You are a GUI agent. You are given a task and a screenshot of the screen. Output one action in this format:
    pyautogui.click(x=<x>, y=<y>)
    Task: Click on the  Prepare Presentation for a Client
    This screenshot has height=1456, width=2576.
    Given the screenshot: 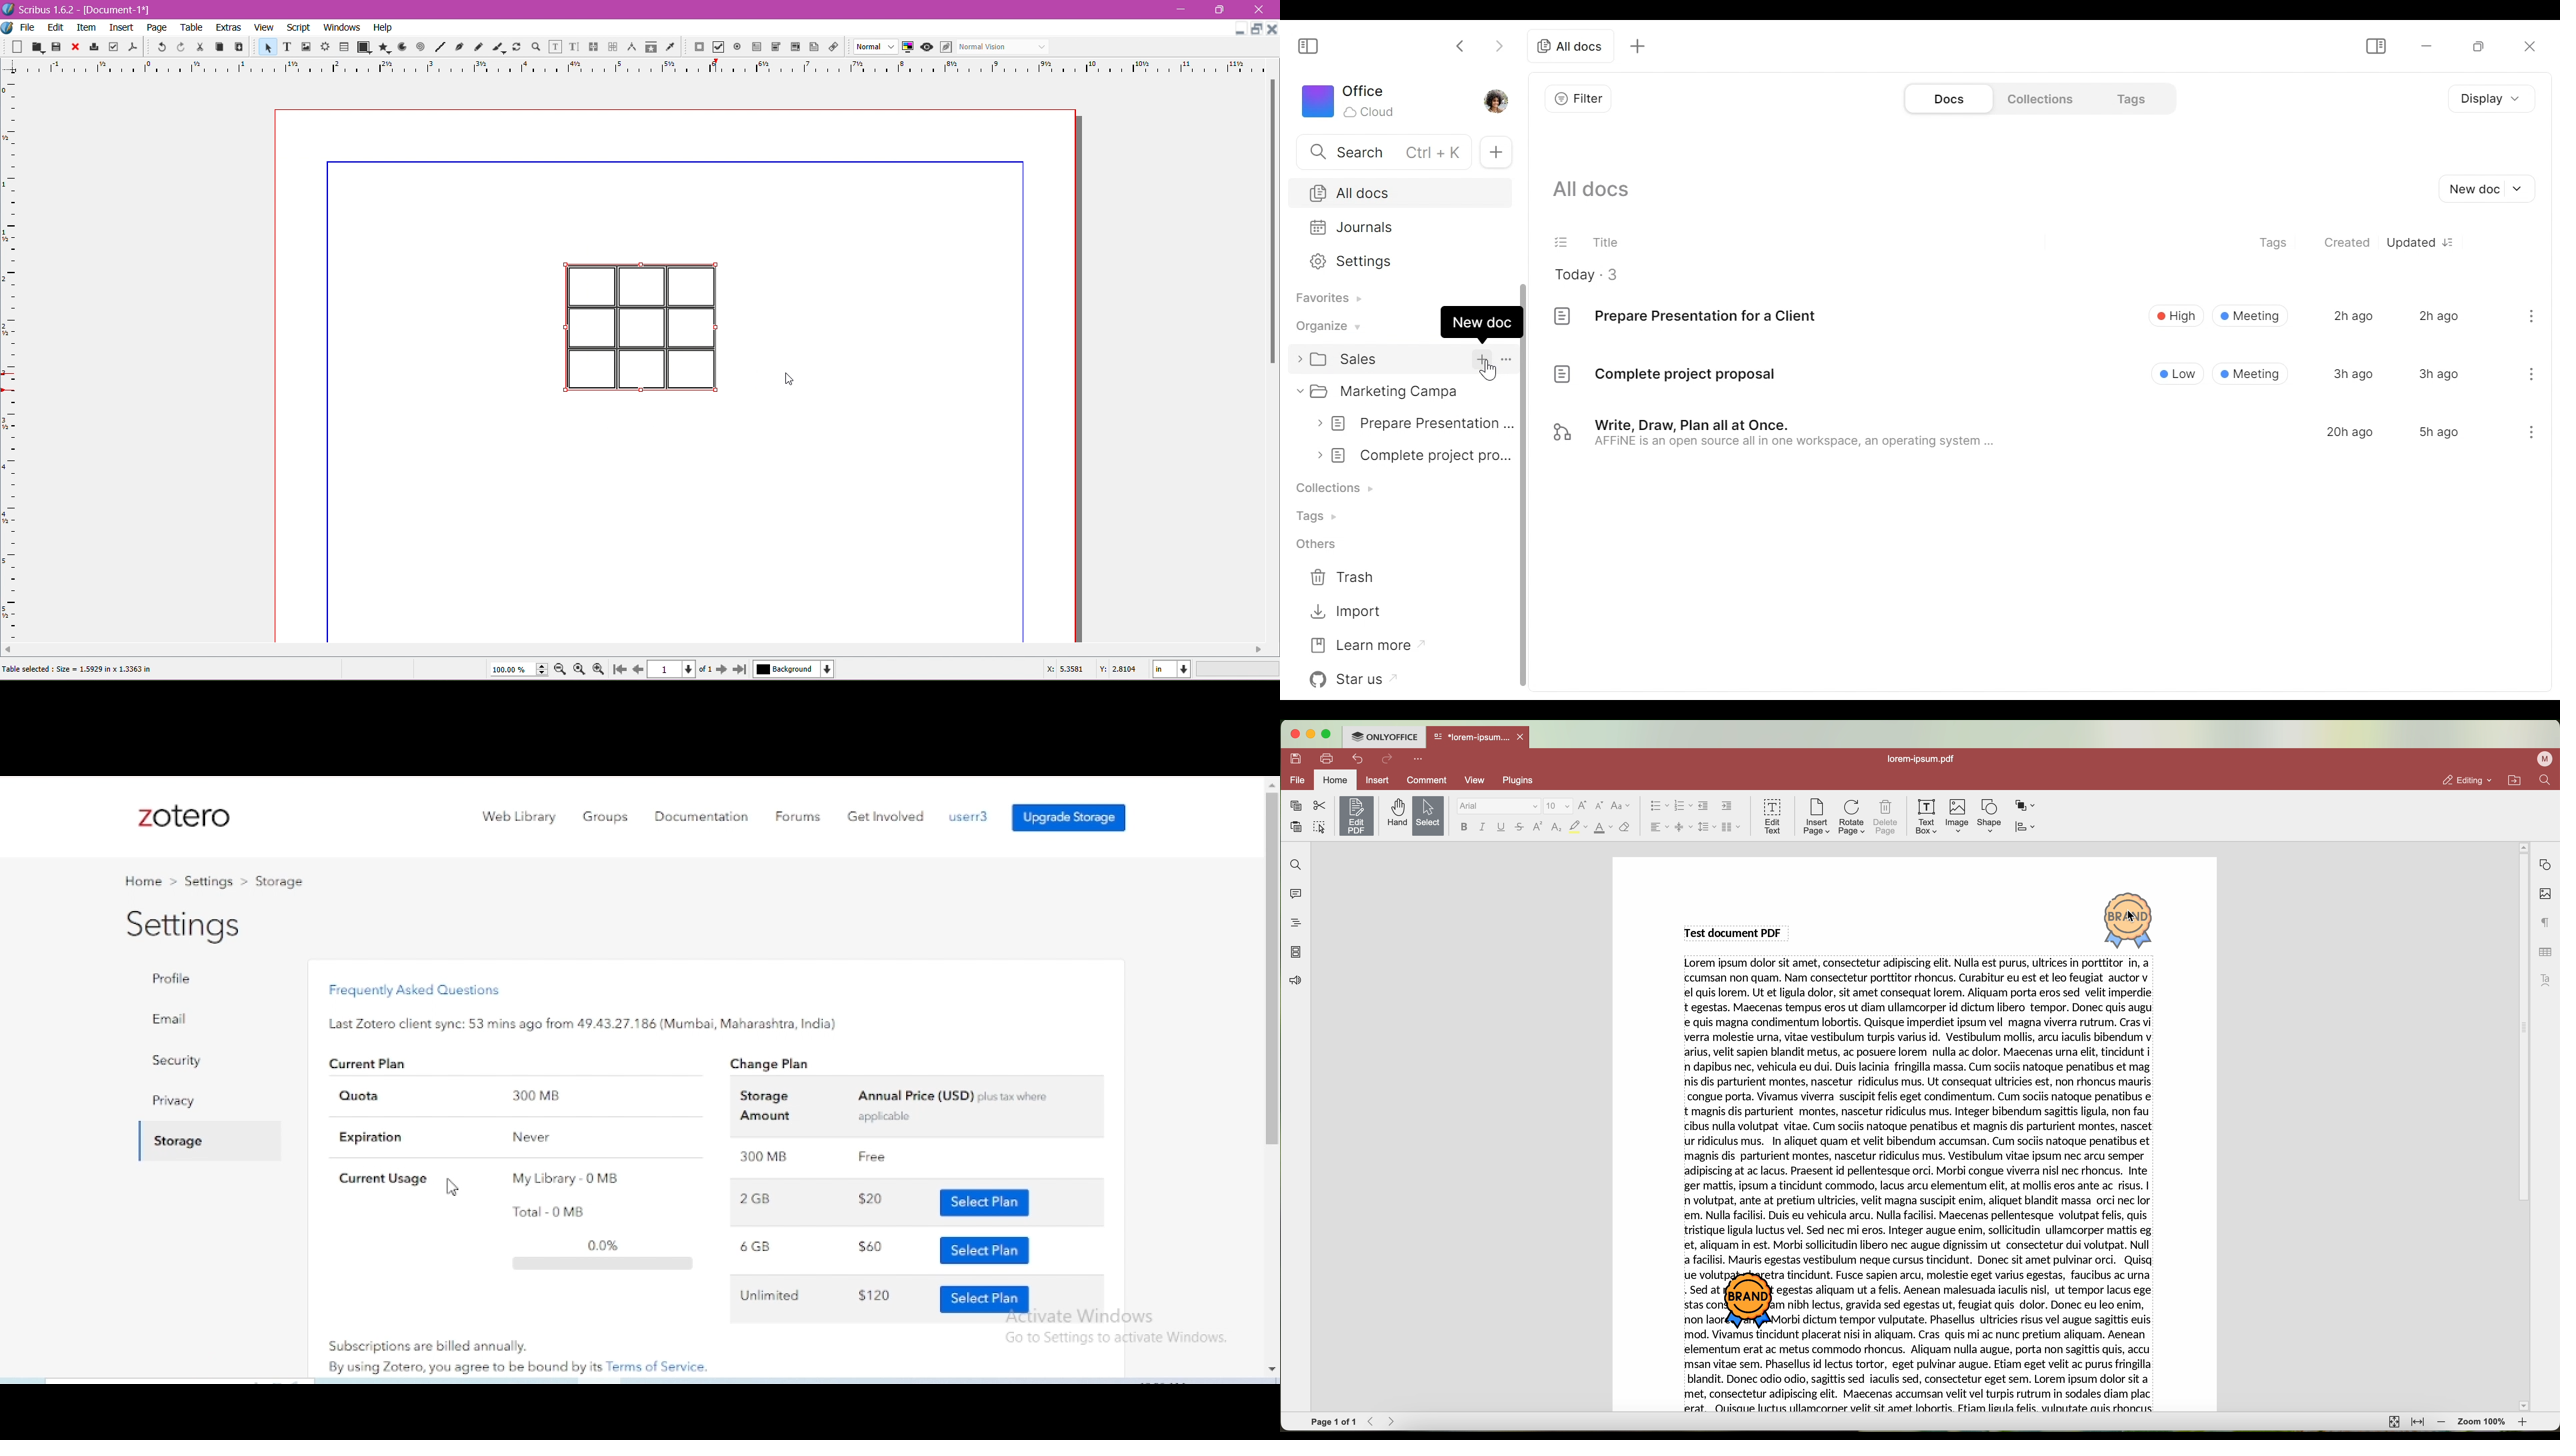 What is the action you would take?
    pyautogui.click(x=1685, y=315)
    